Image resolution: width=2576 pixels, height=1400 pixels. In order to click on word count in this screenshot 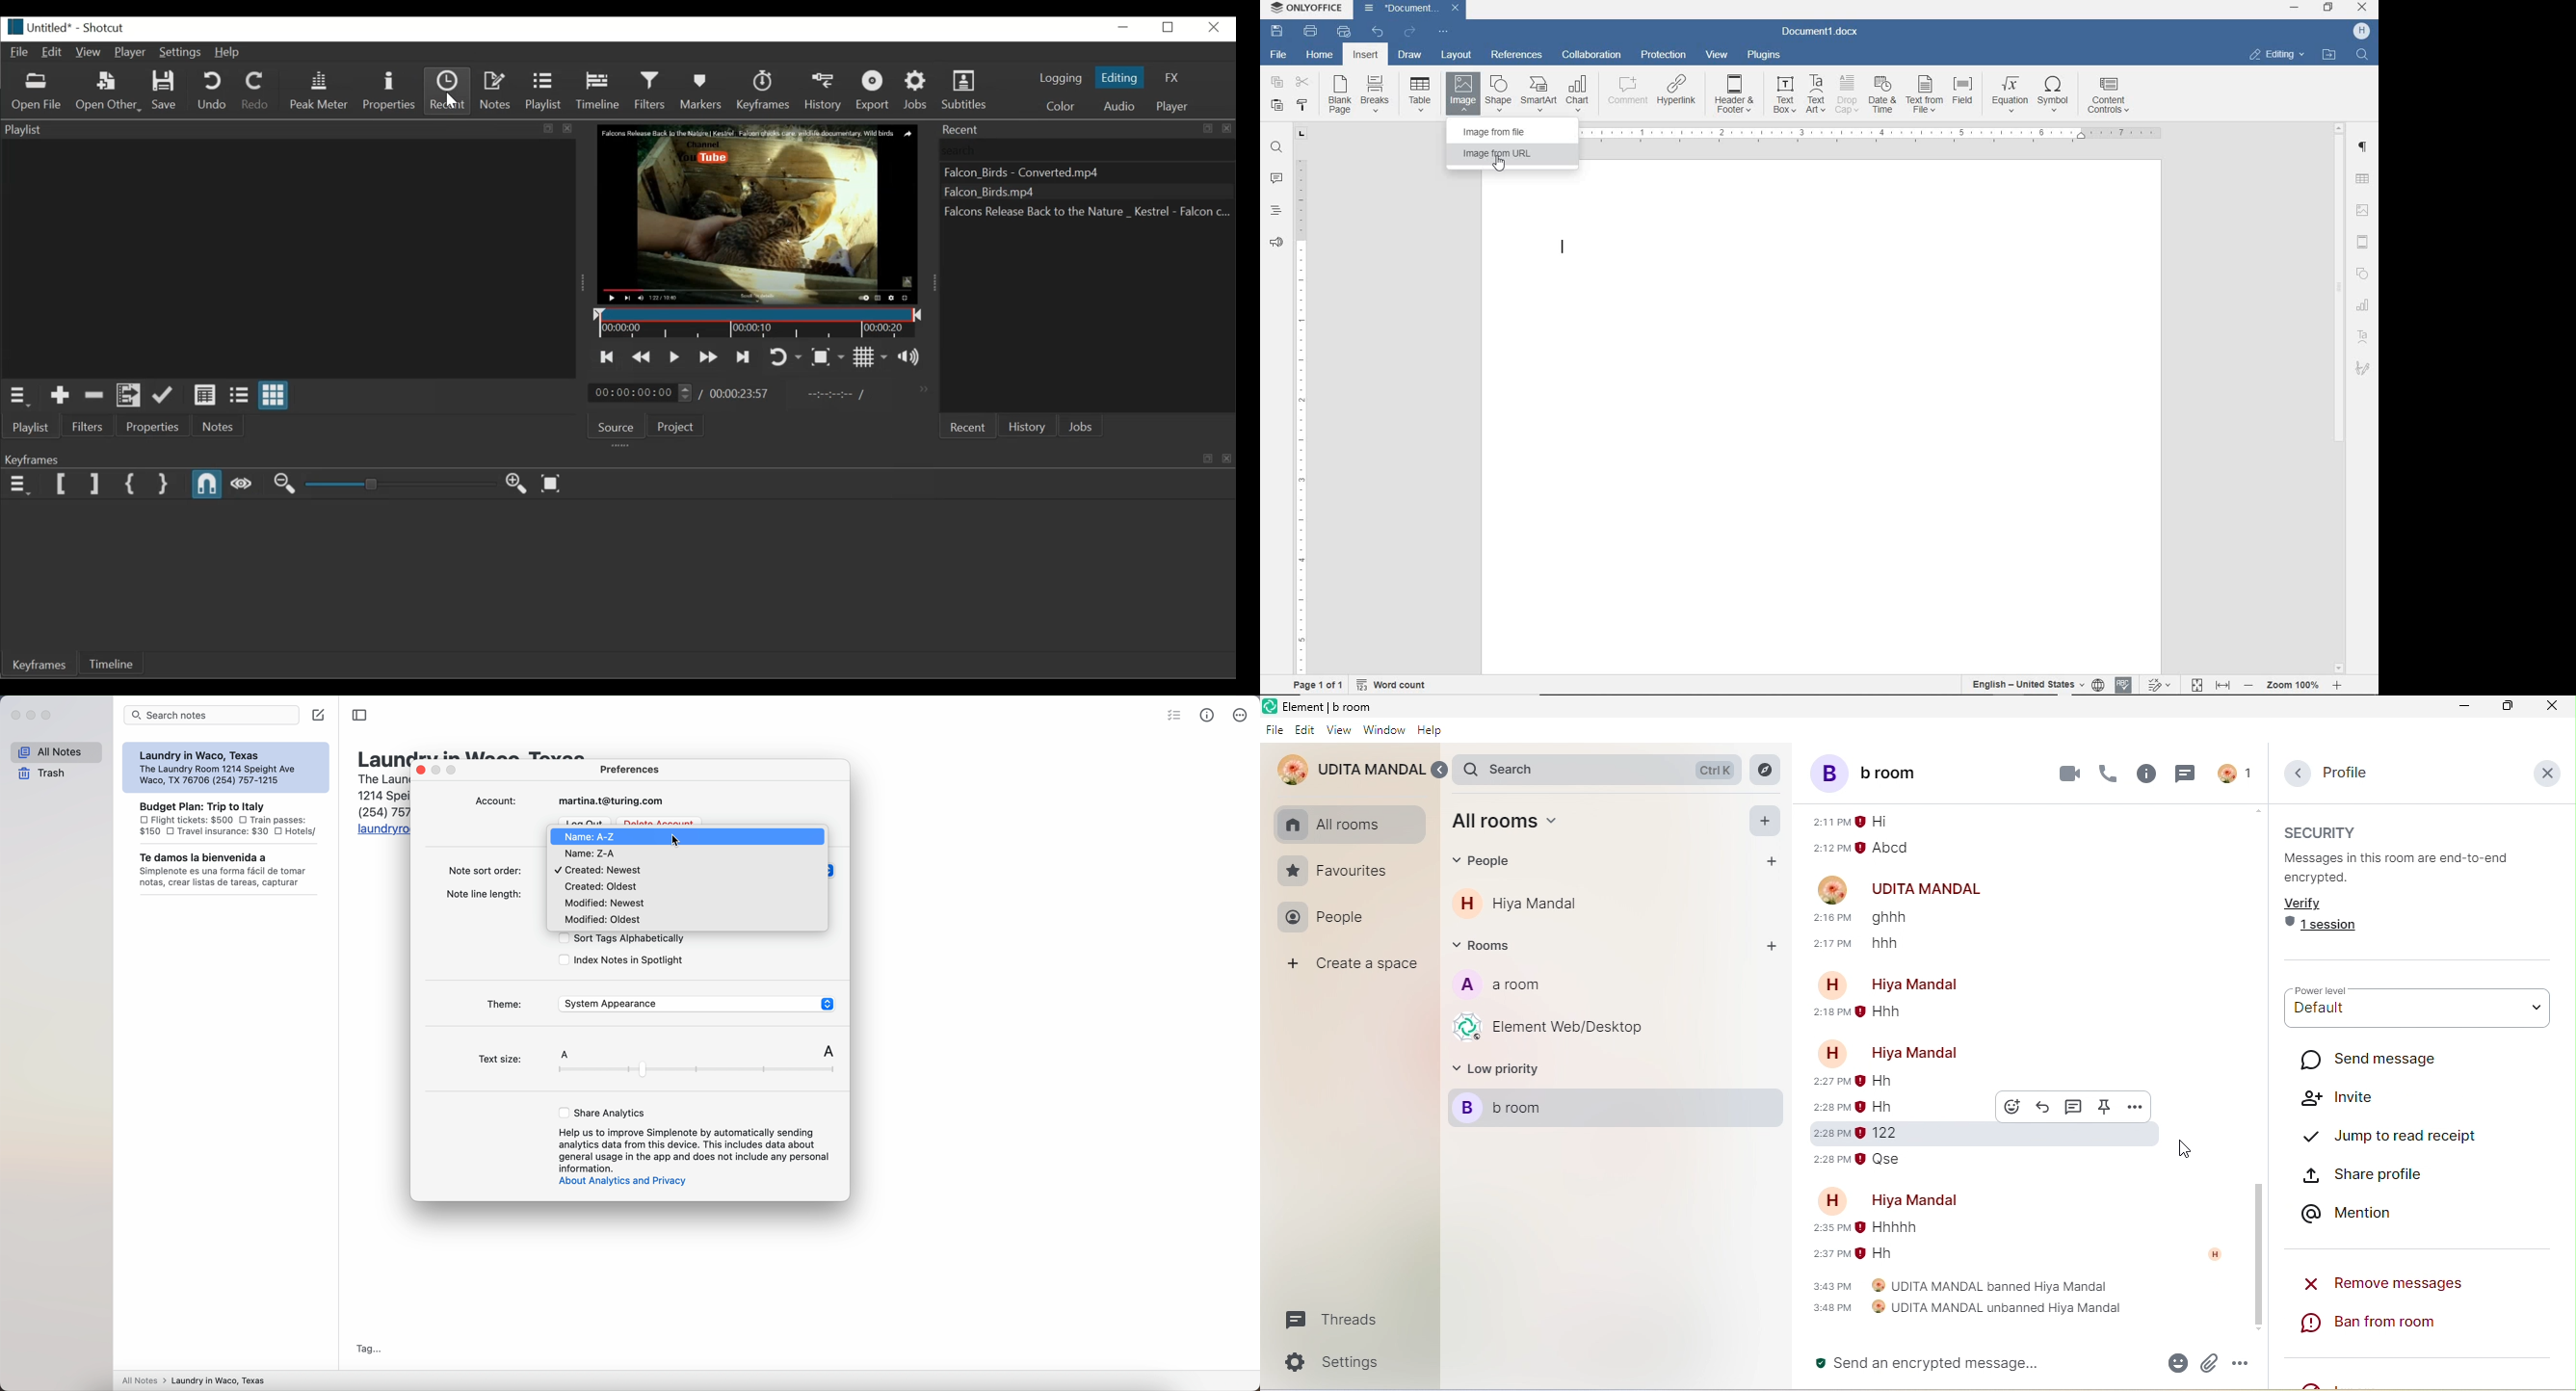, I will do `click(1395, 686)`.